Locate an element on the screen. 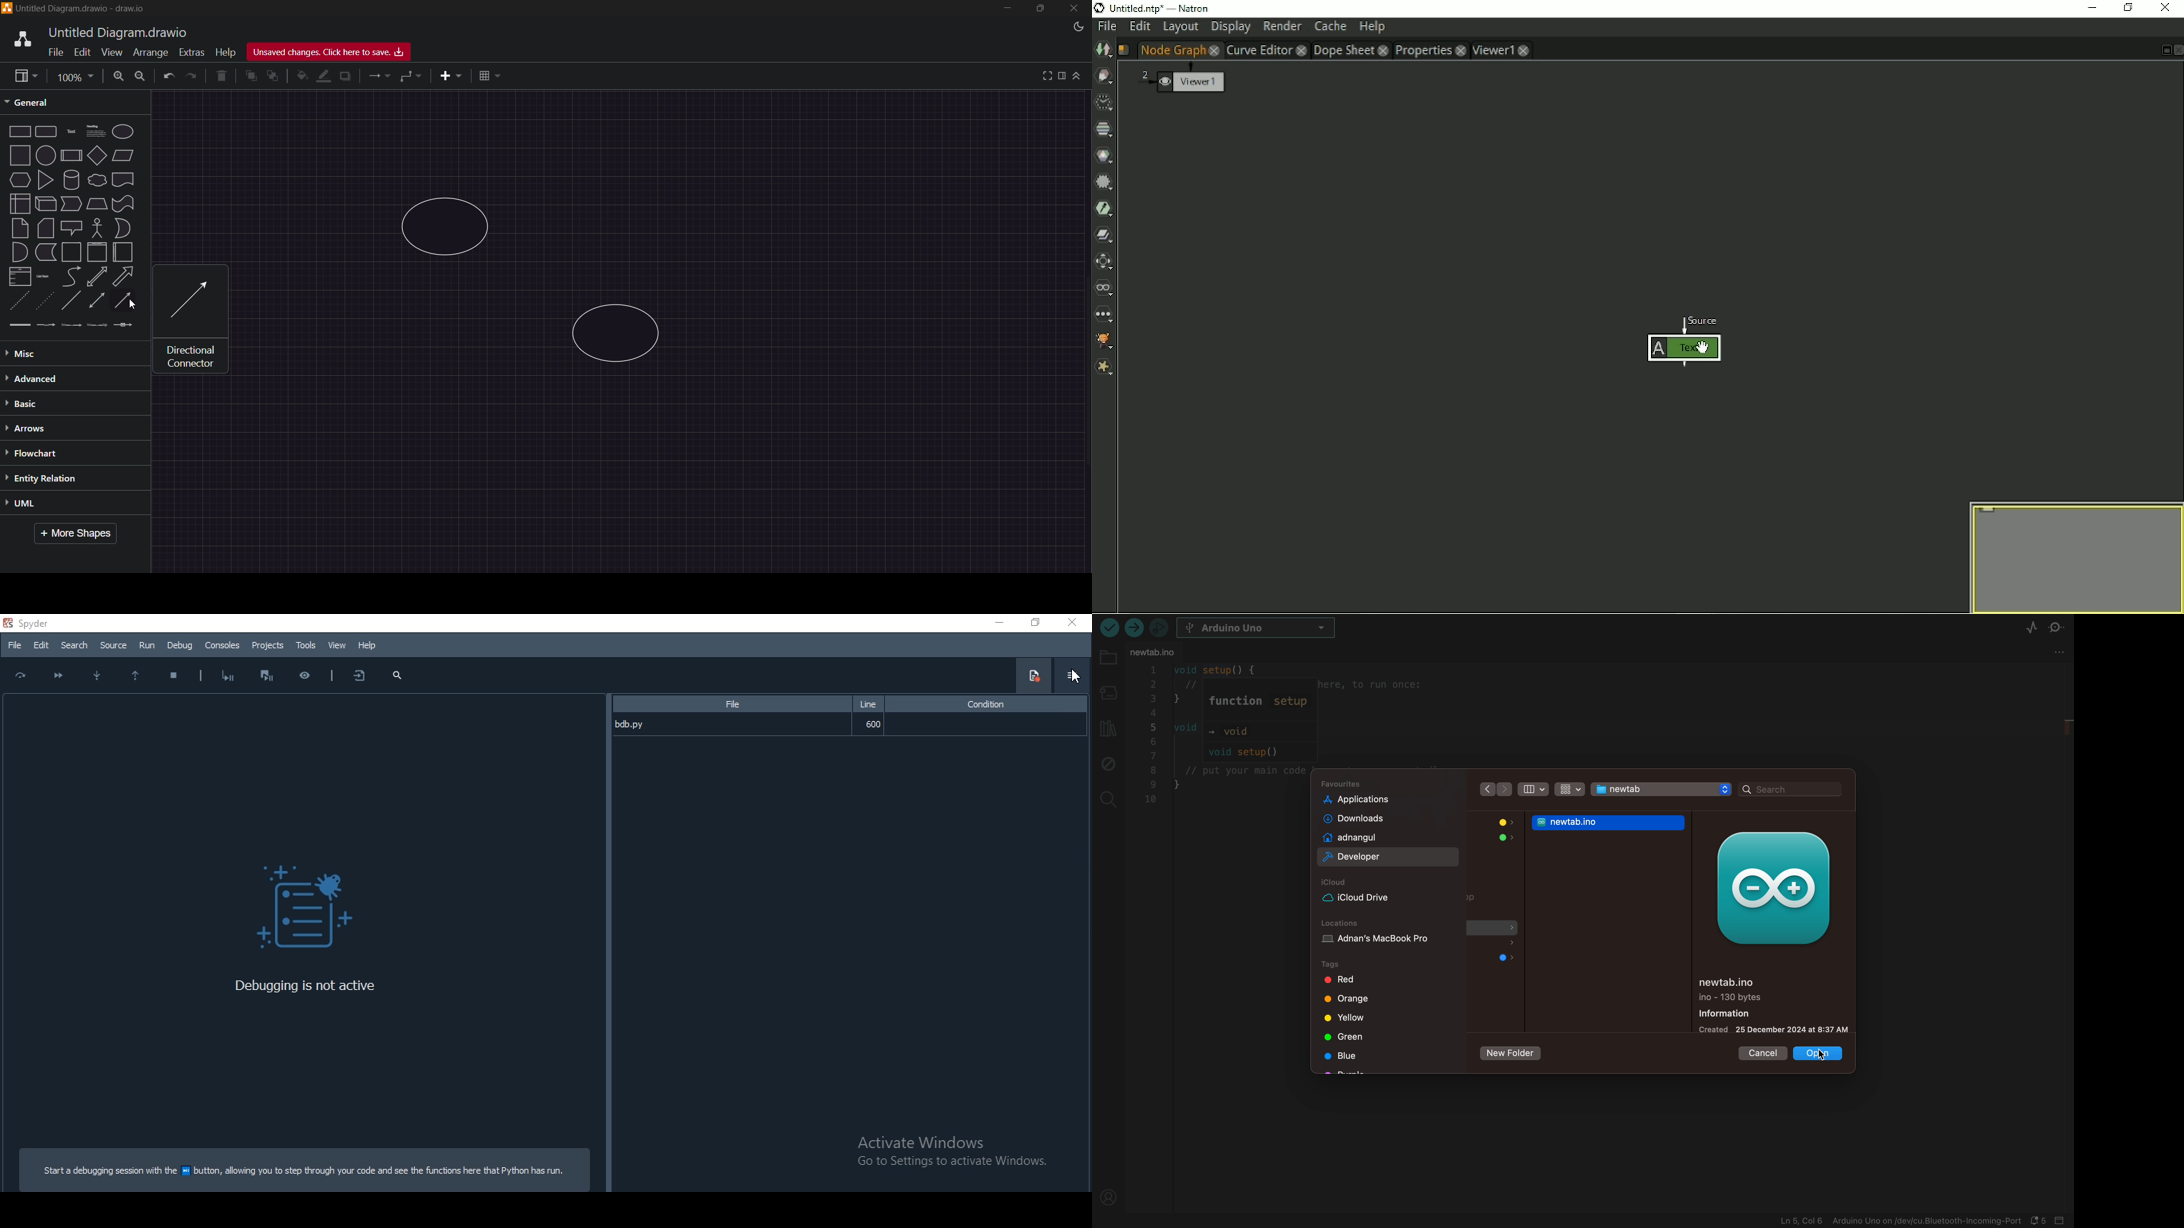  Step into function or method is located at coordinates (96, 676).